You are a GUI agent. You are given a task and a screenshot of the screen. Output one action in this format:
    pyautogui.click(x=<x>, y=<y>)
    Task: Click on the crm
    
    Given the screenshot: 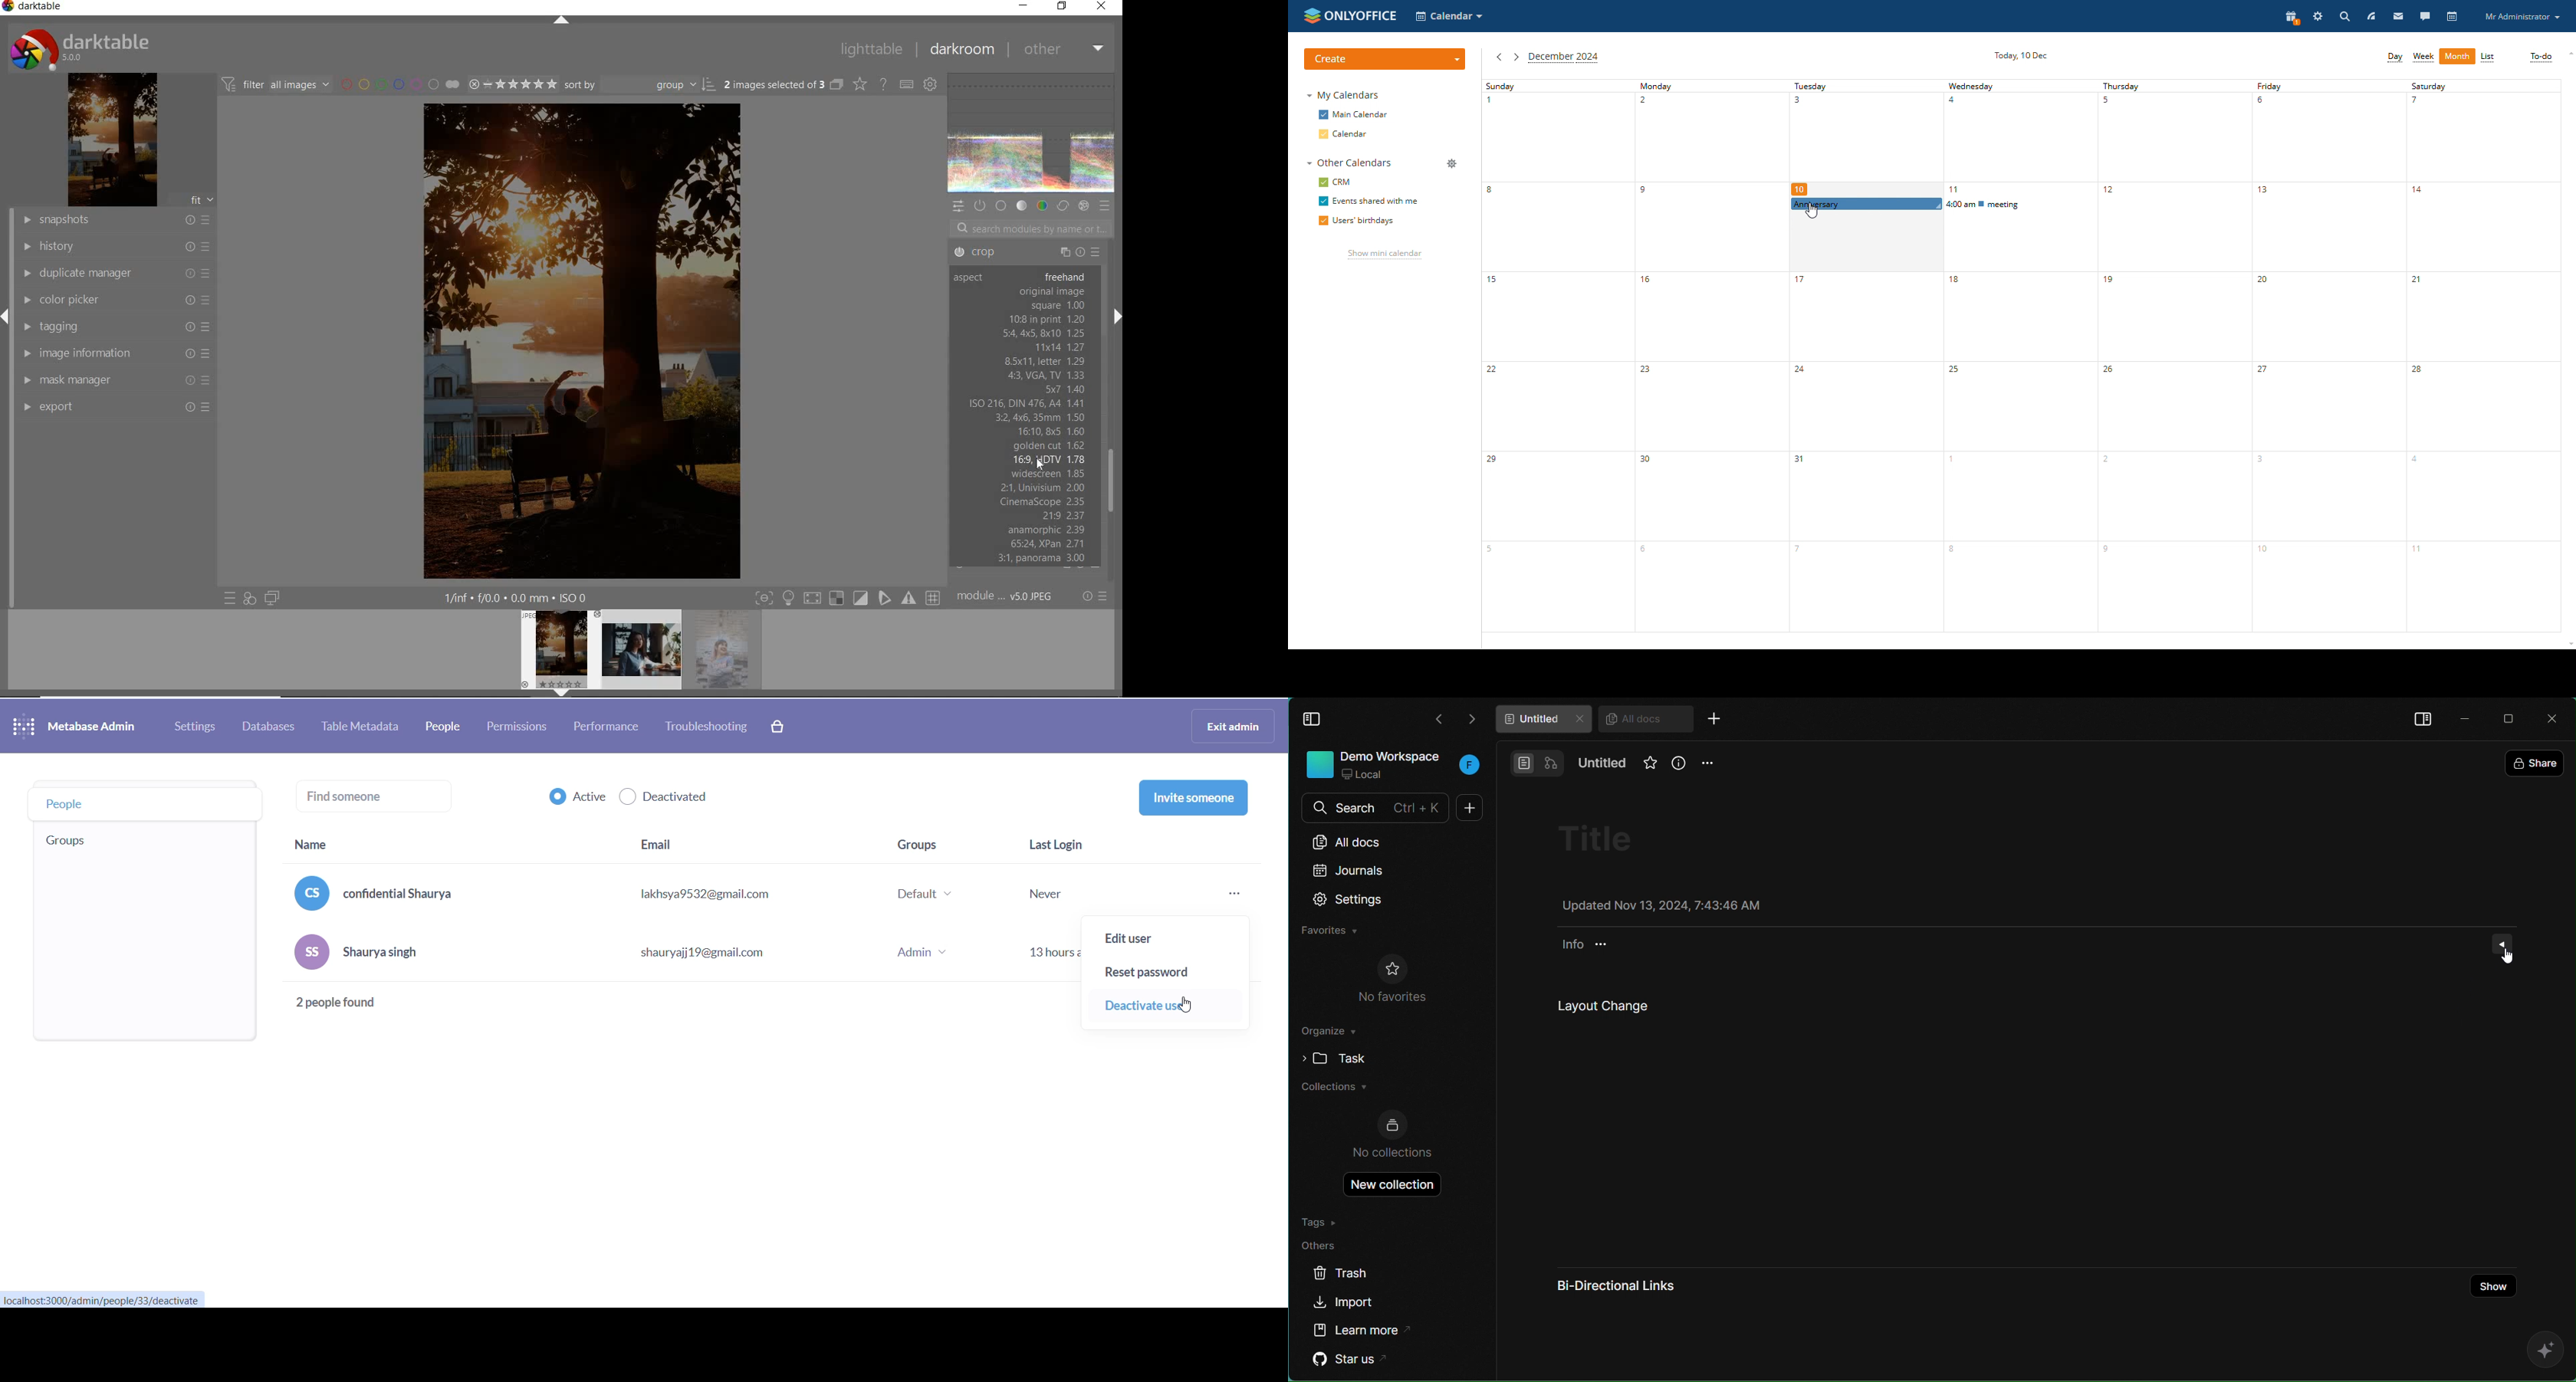 What is the action you would take?
    pyautogui.click(x=1335, y=183)
    